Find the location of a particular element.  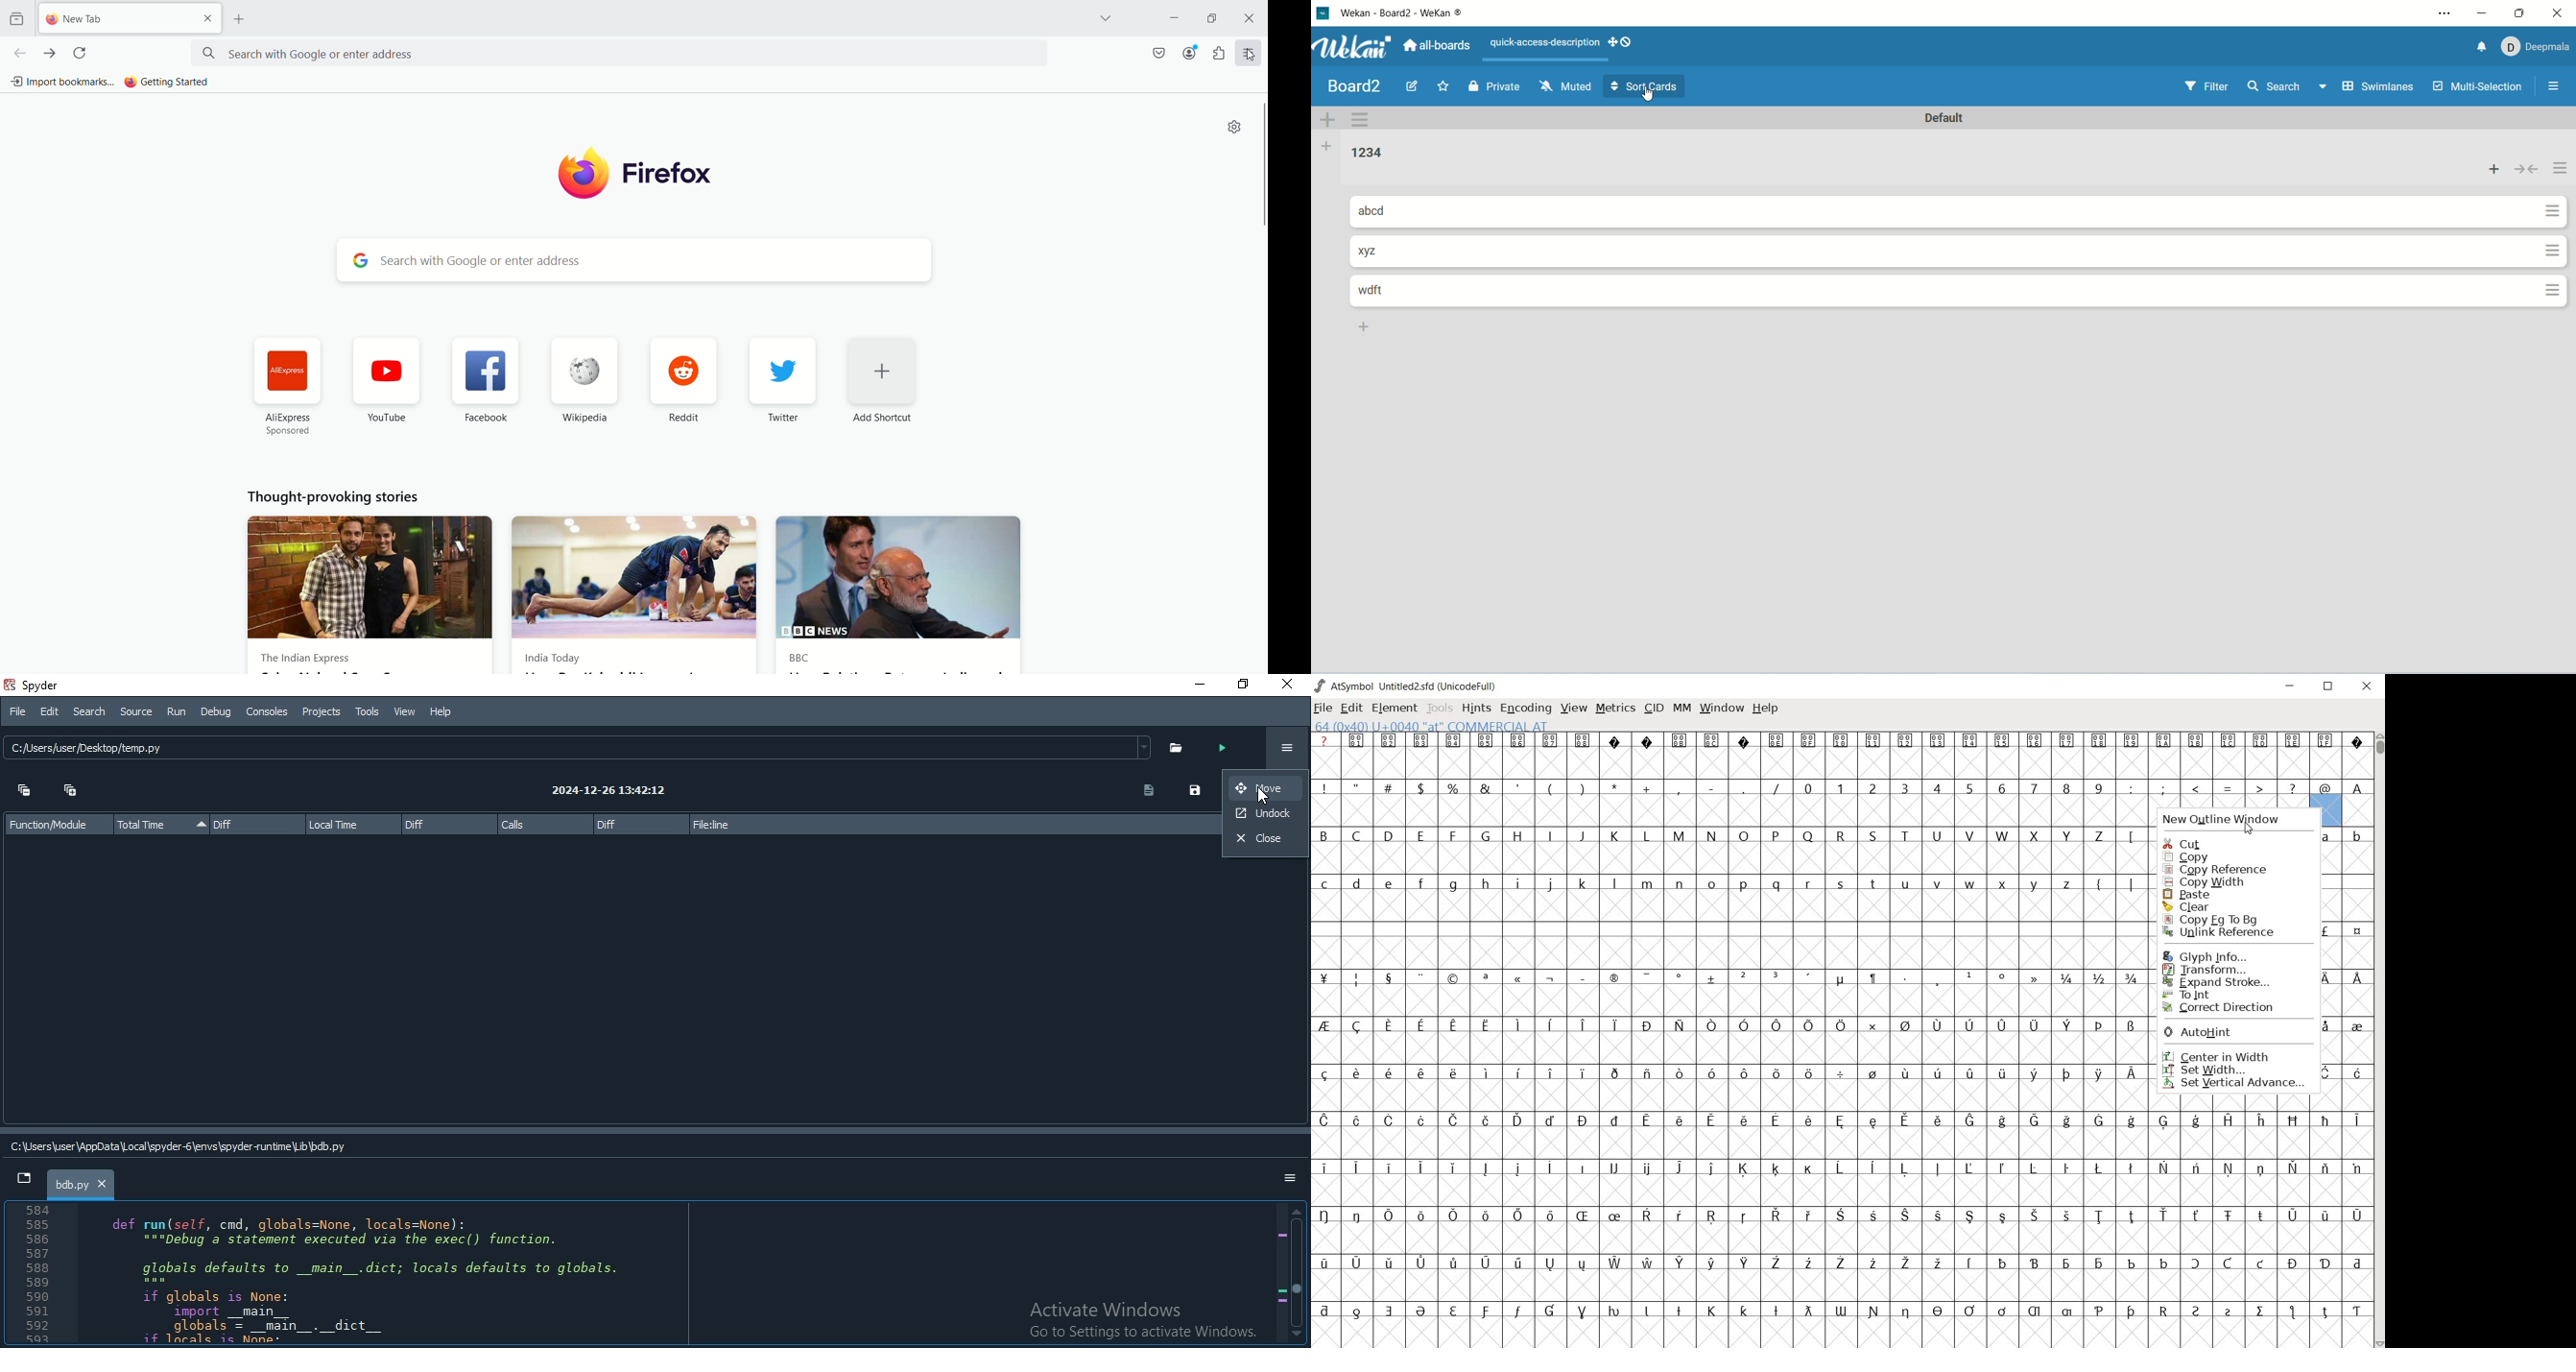

spyder is located at coordinates (44, 685).